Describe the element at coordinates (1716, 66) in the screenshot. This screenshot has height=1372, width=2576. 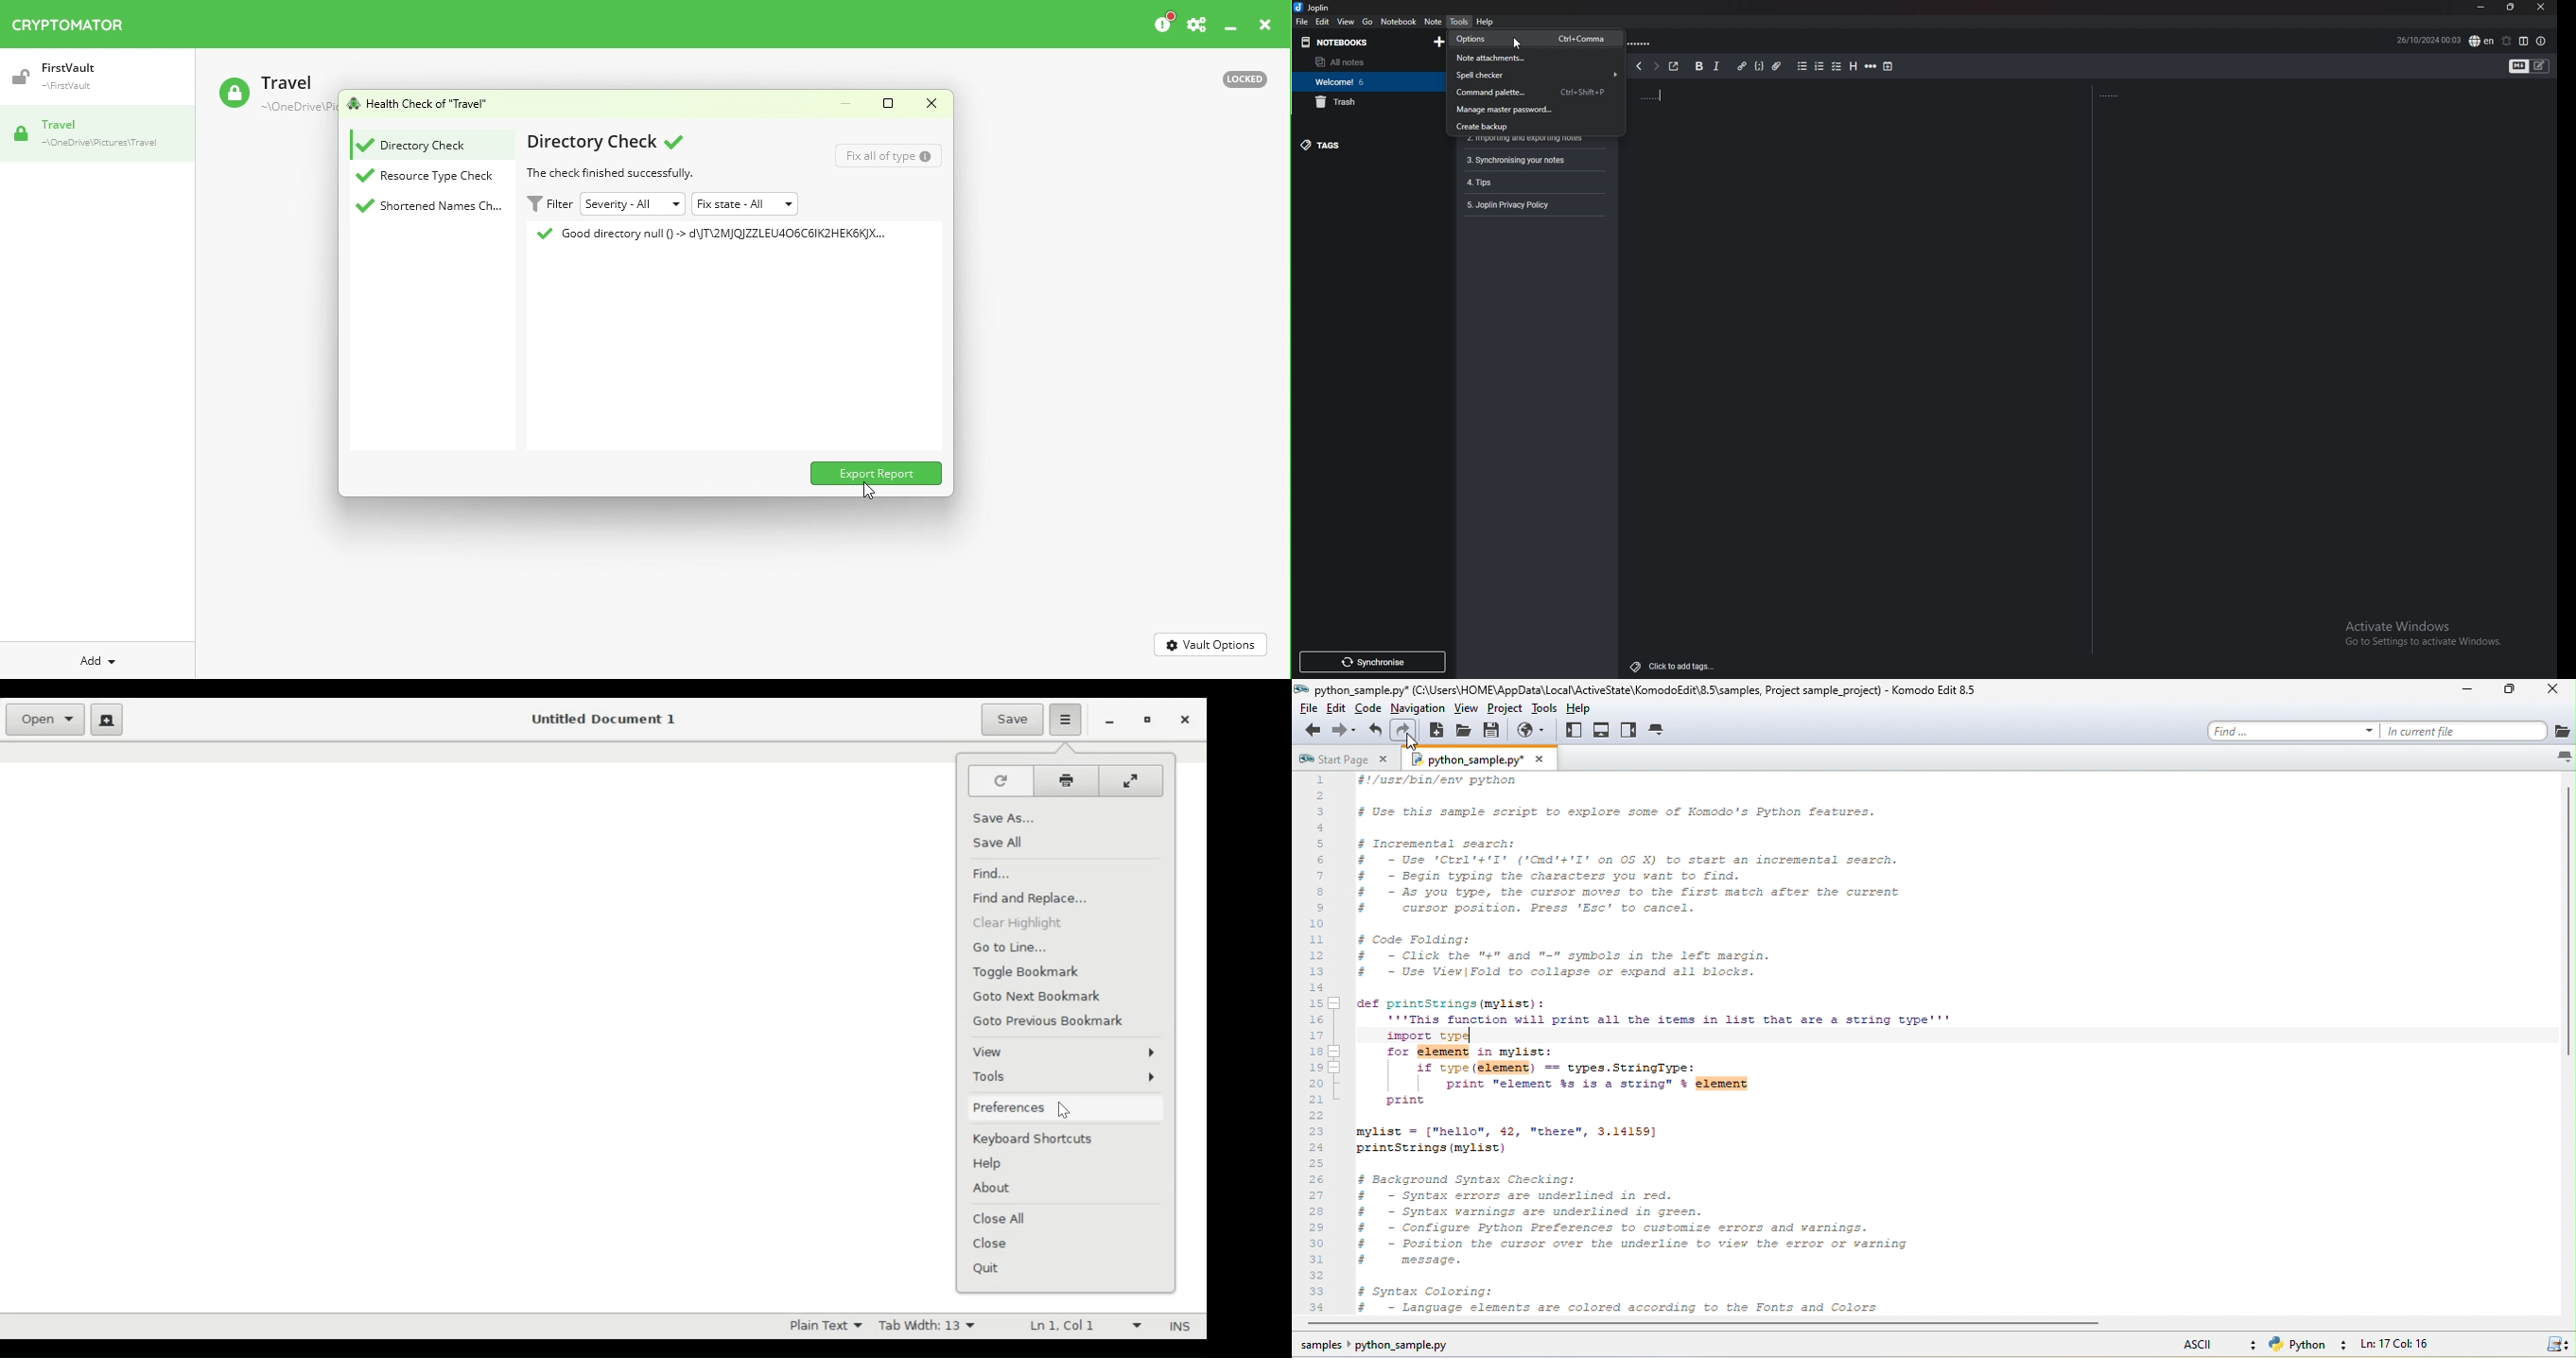
I see `italic` at that location.